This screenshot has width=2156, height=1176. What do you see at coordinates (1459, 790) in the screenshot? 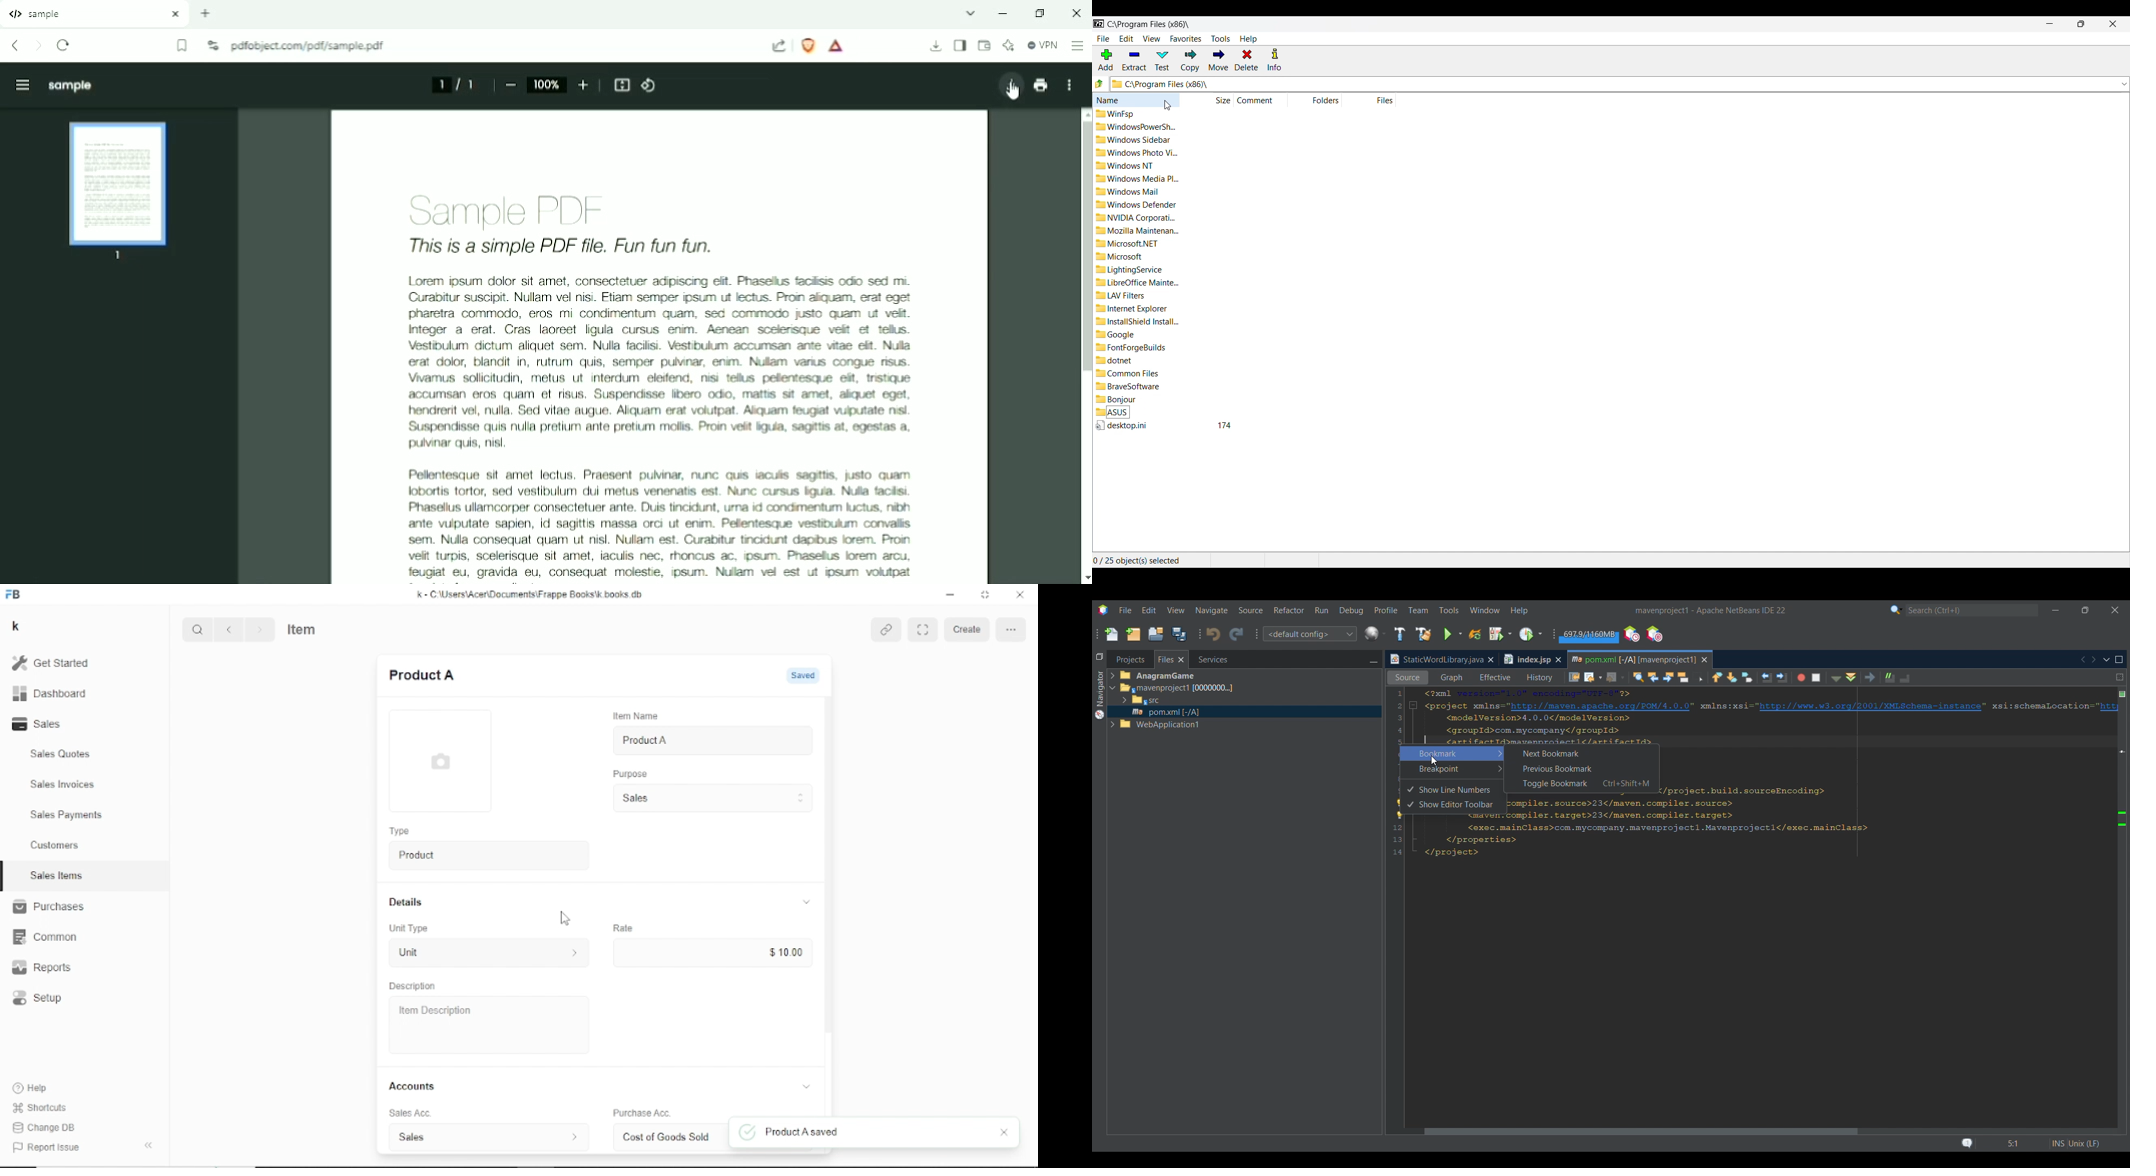
I see `Show line numbers` at bounding box center [1459, 790].